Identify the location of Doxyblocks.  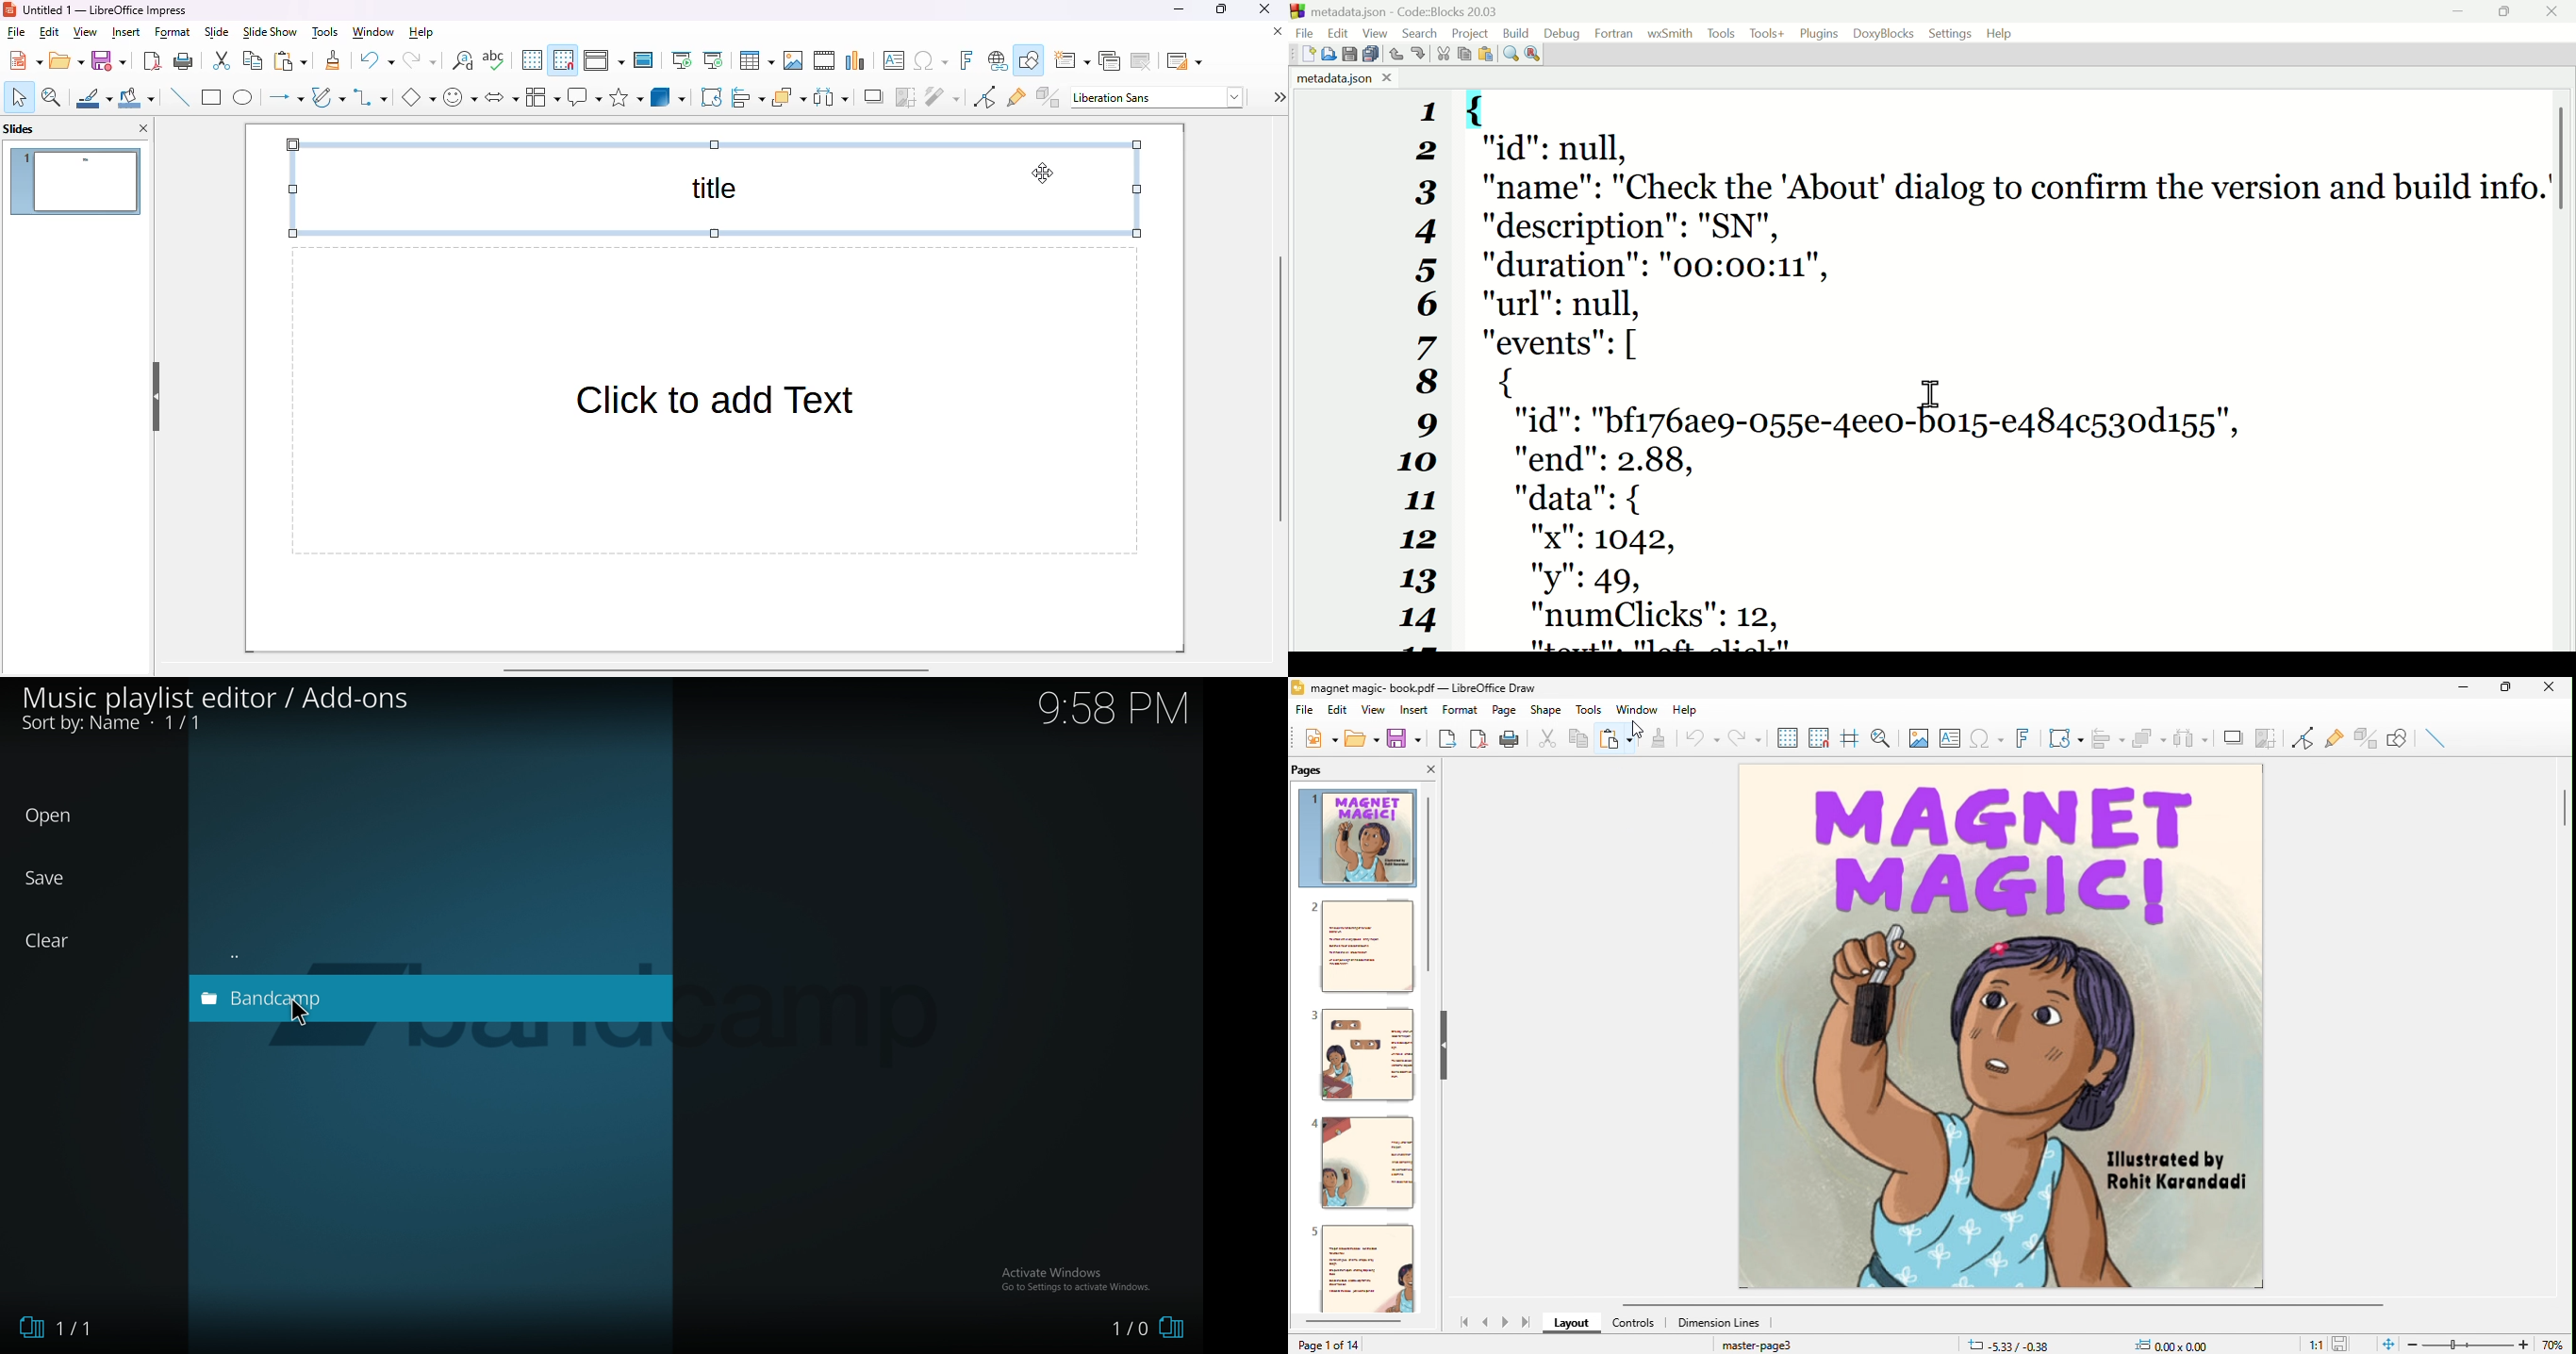
(1883, 32).